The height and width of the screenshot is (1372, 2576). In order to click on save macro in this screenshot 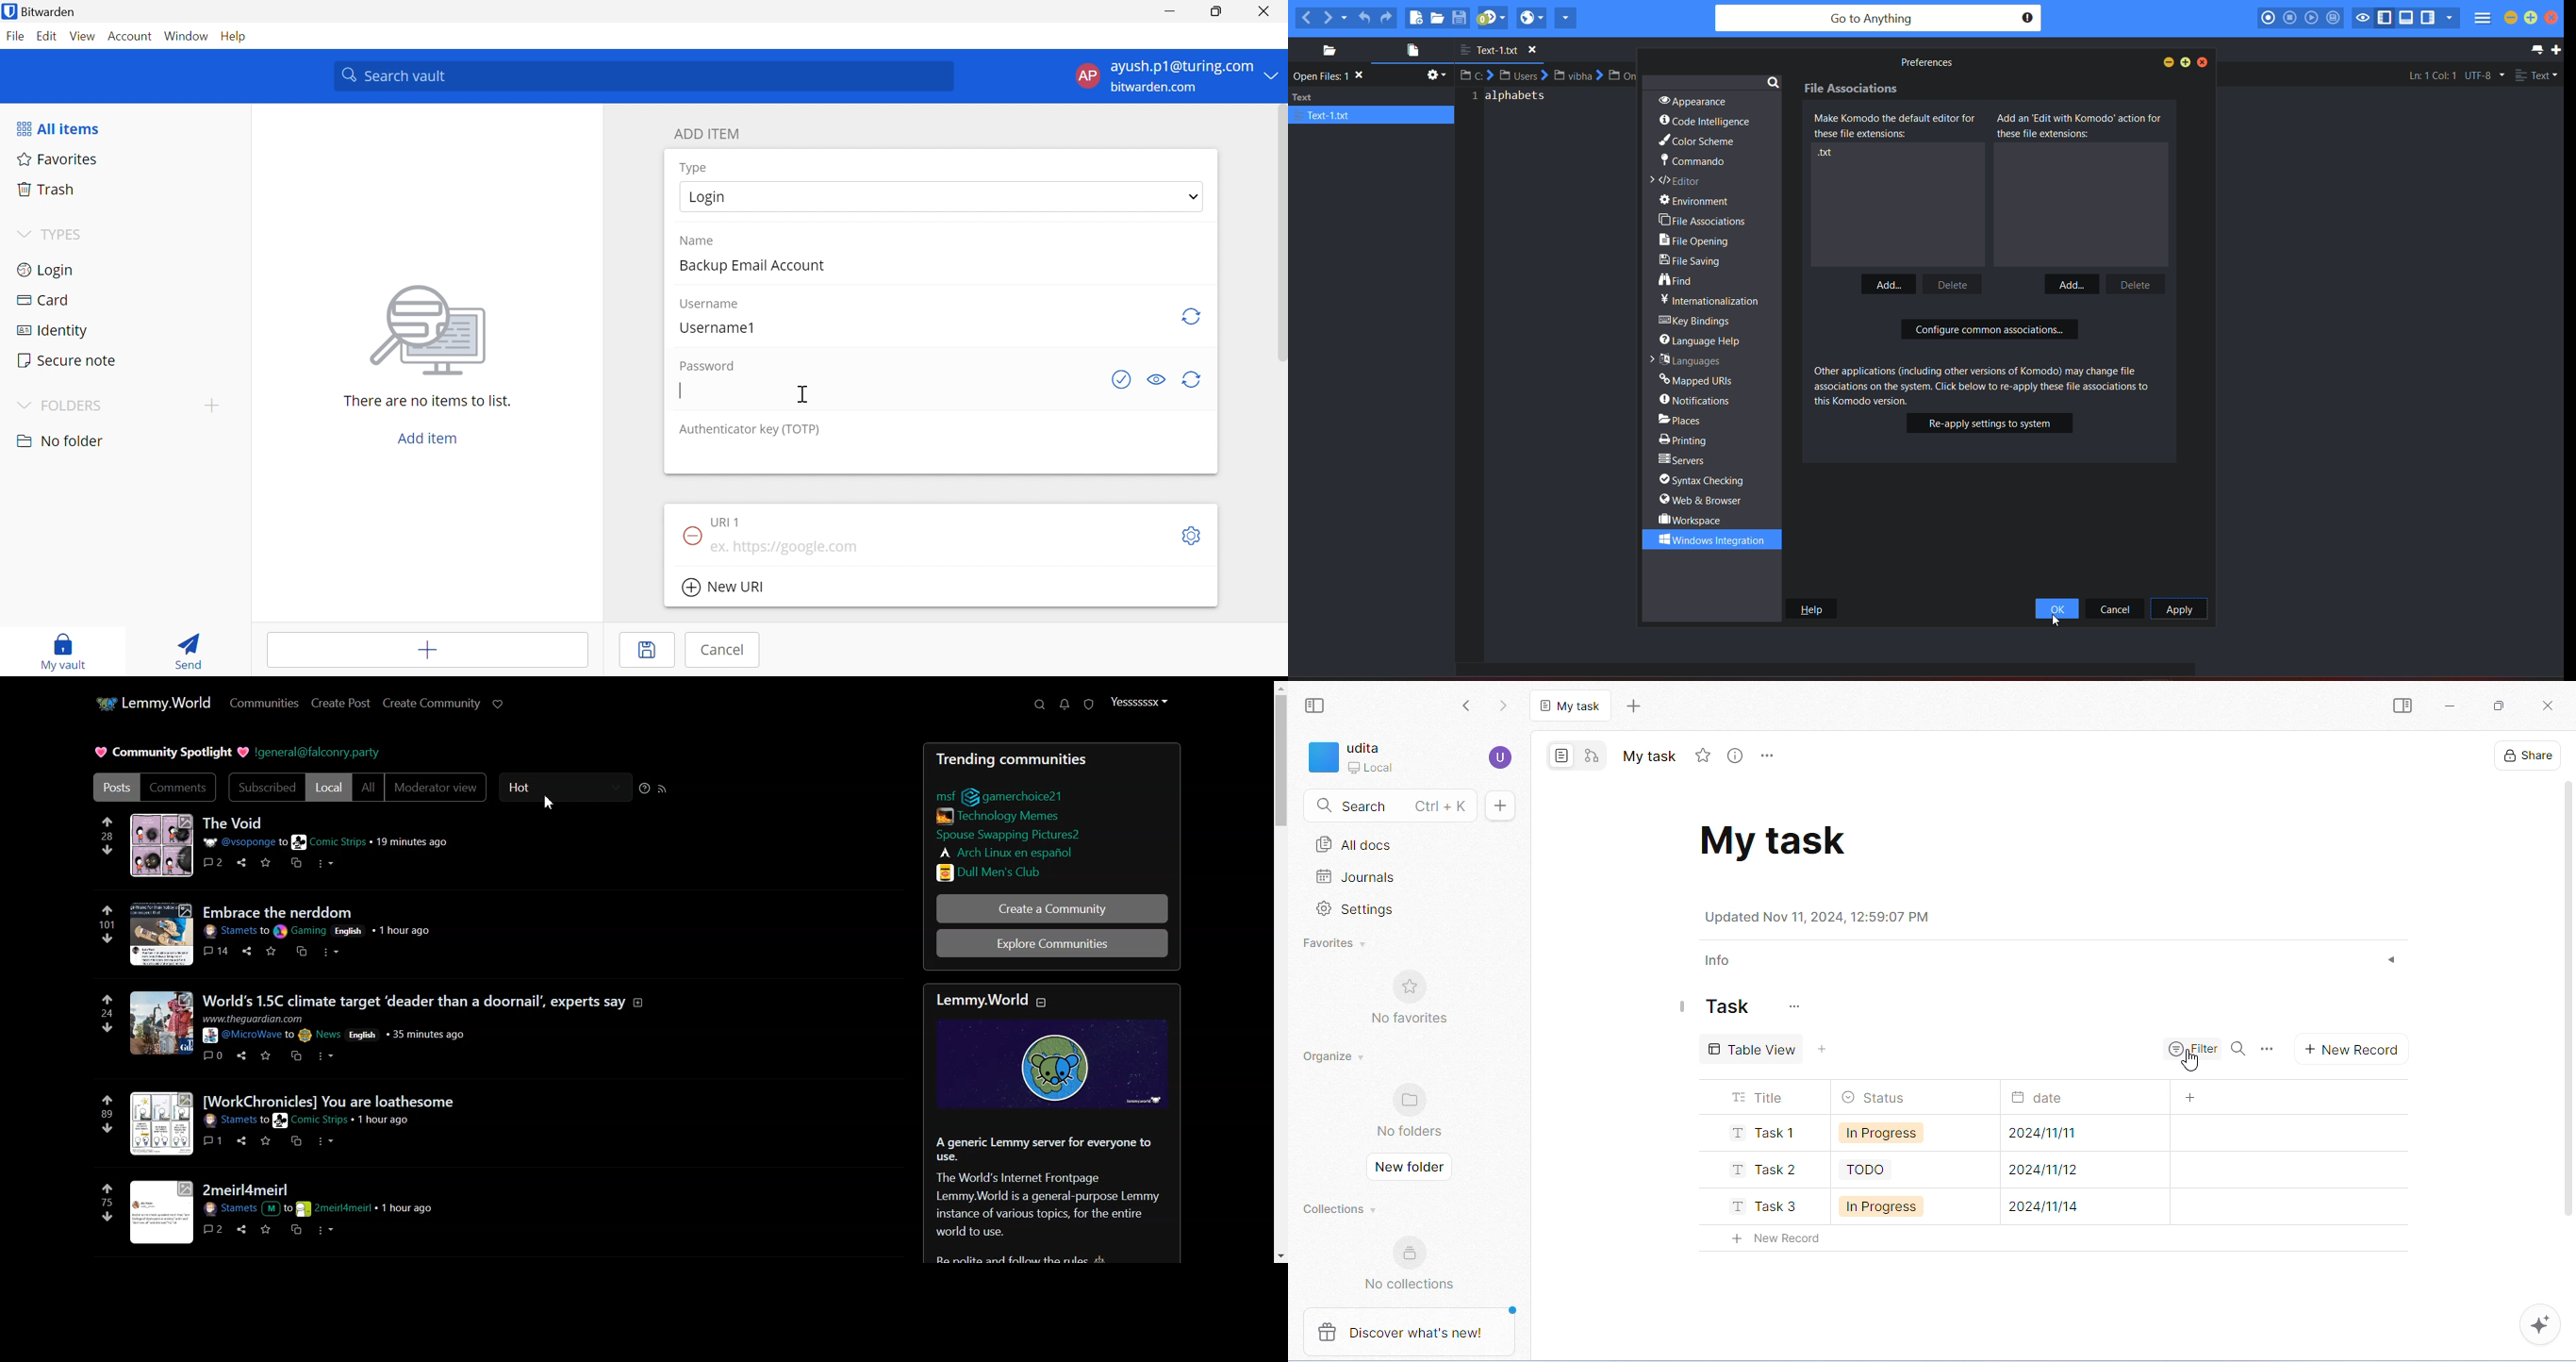, I will do `click(2334, 19)`.